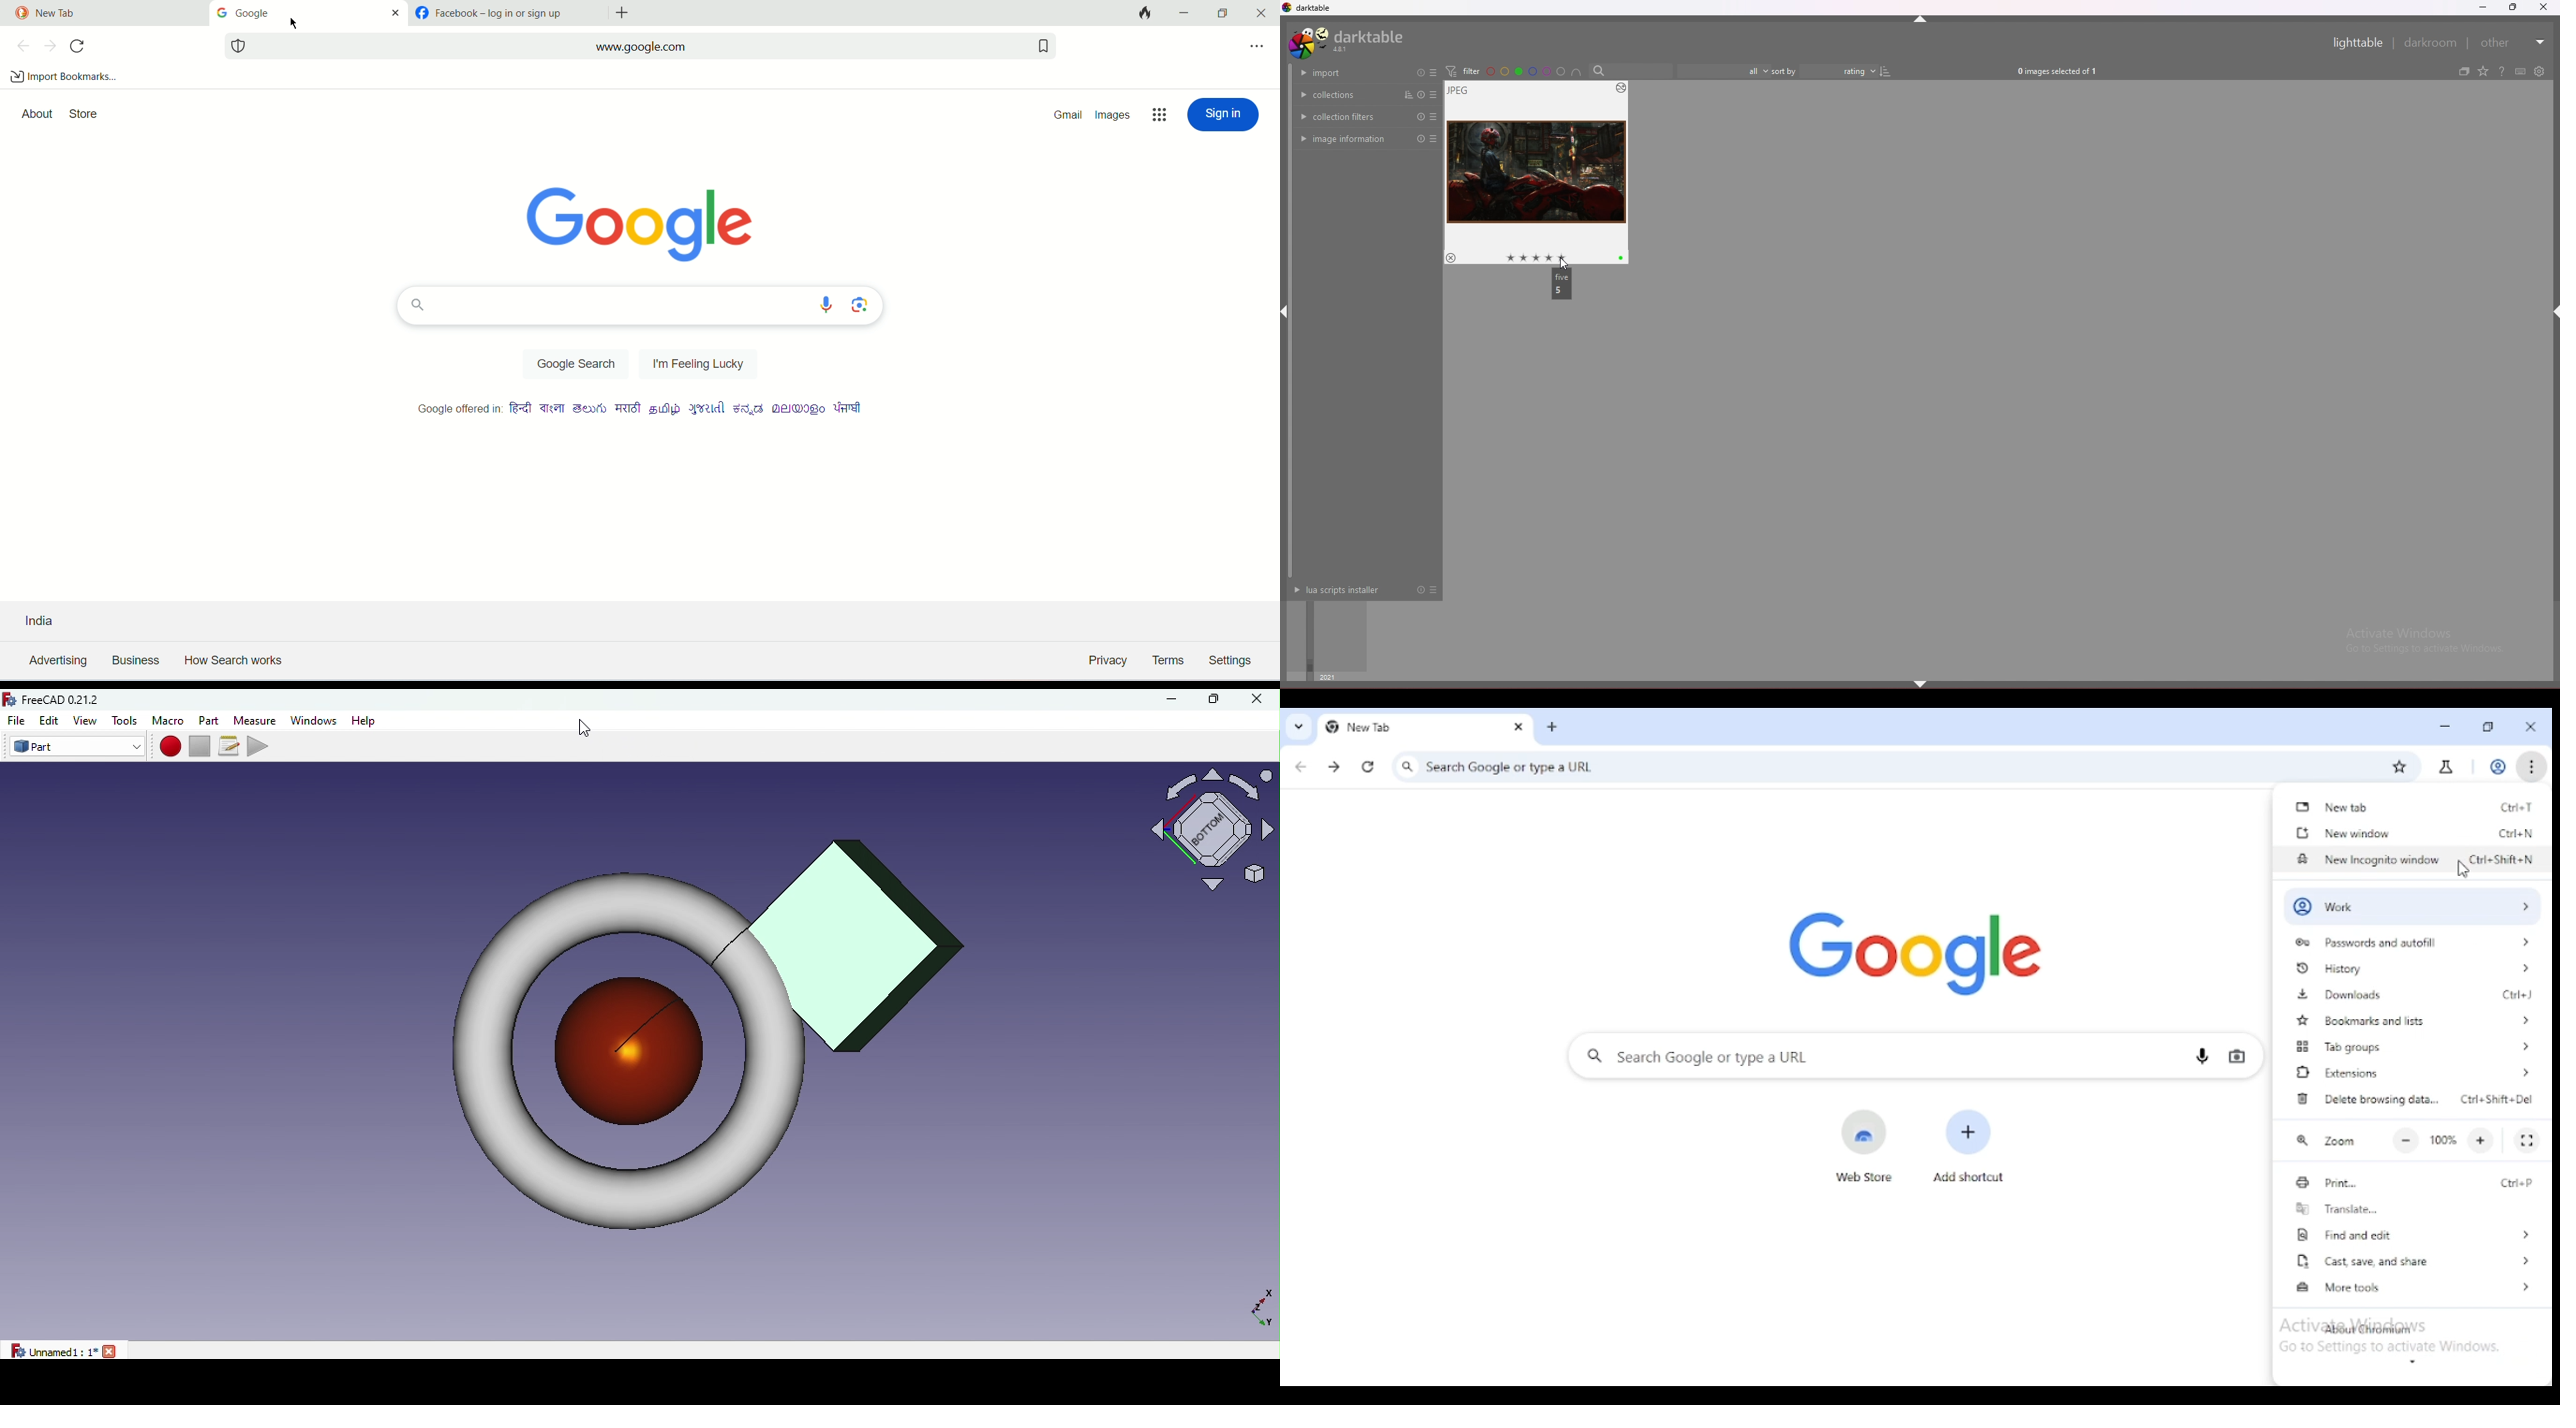 Image resolution: width=2576 pixels, height=1428 pixels. What do you see at coordinates (199, 746) in the screenshot?
I see `Stop macro recording` at bounding box center [199, 746].